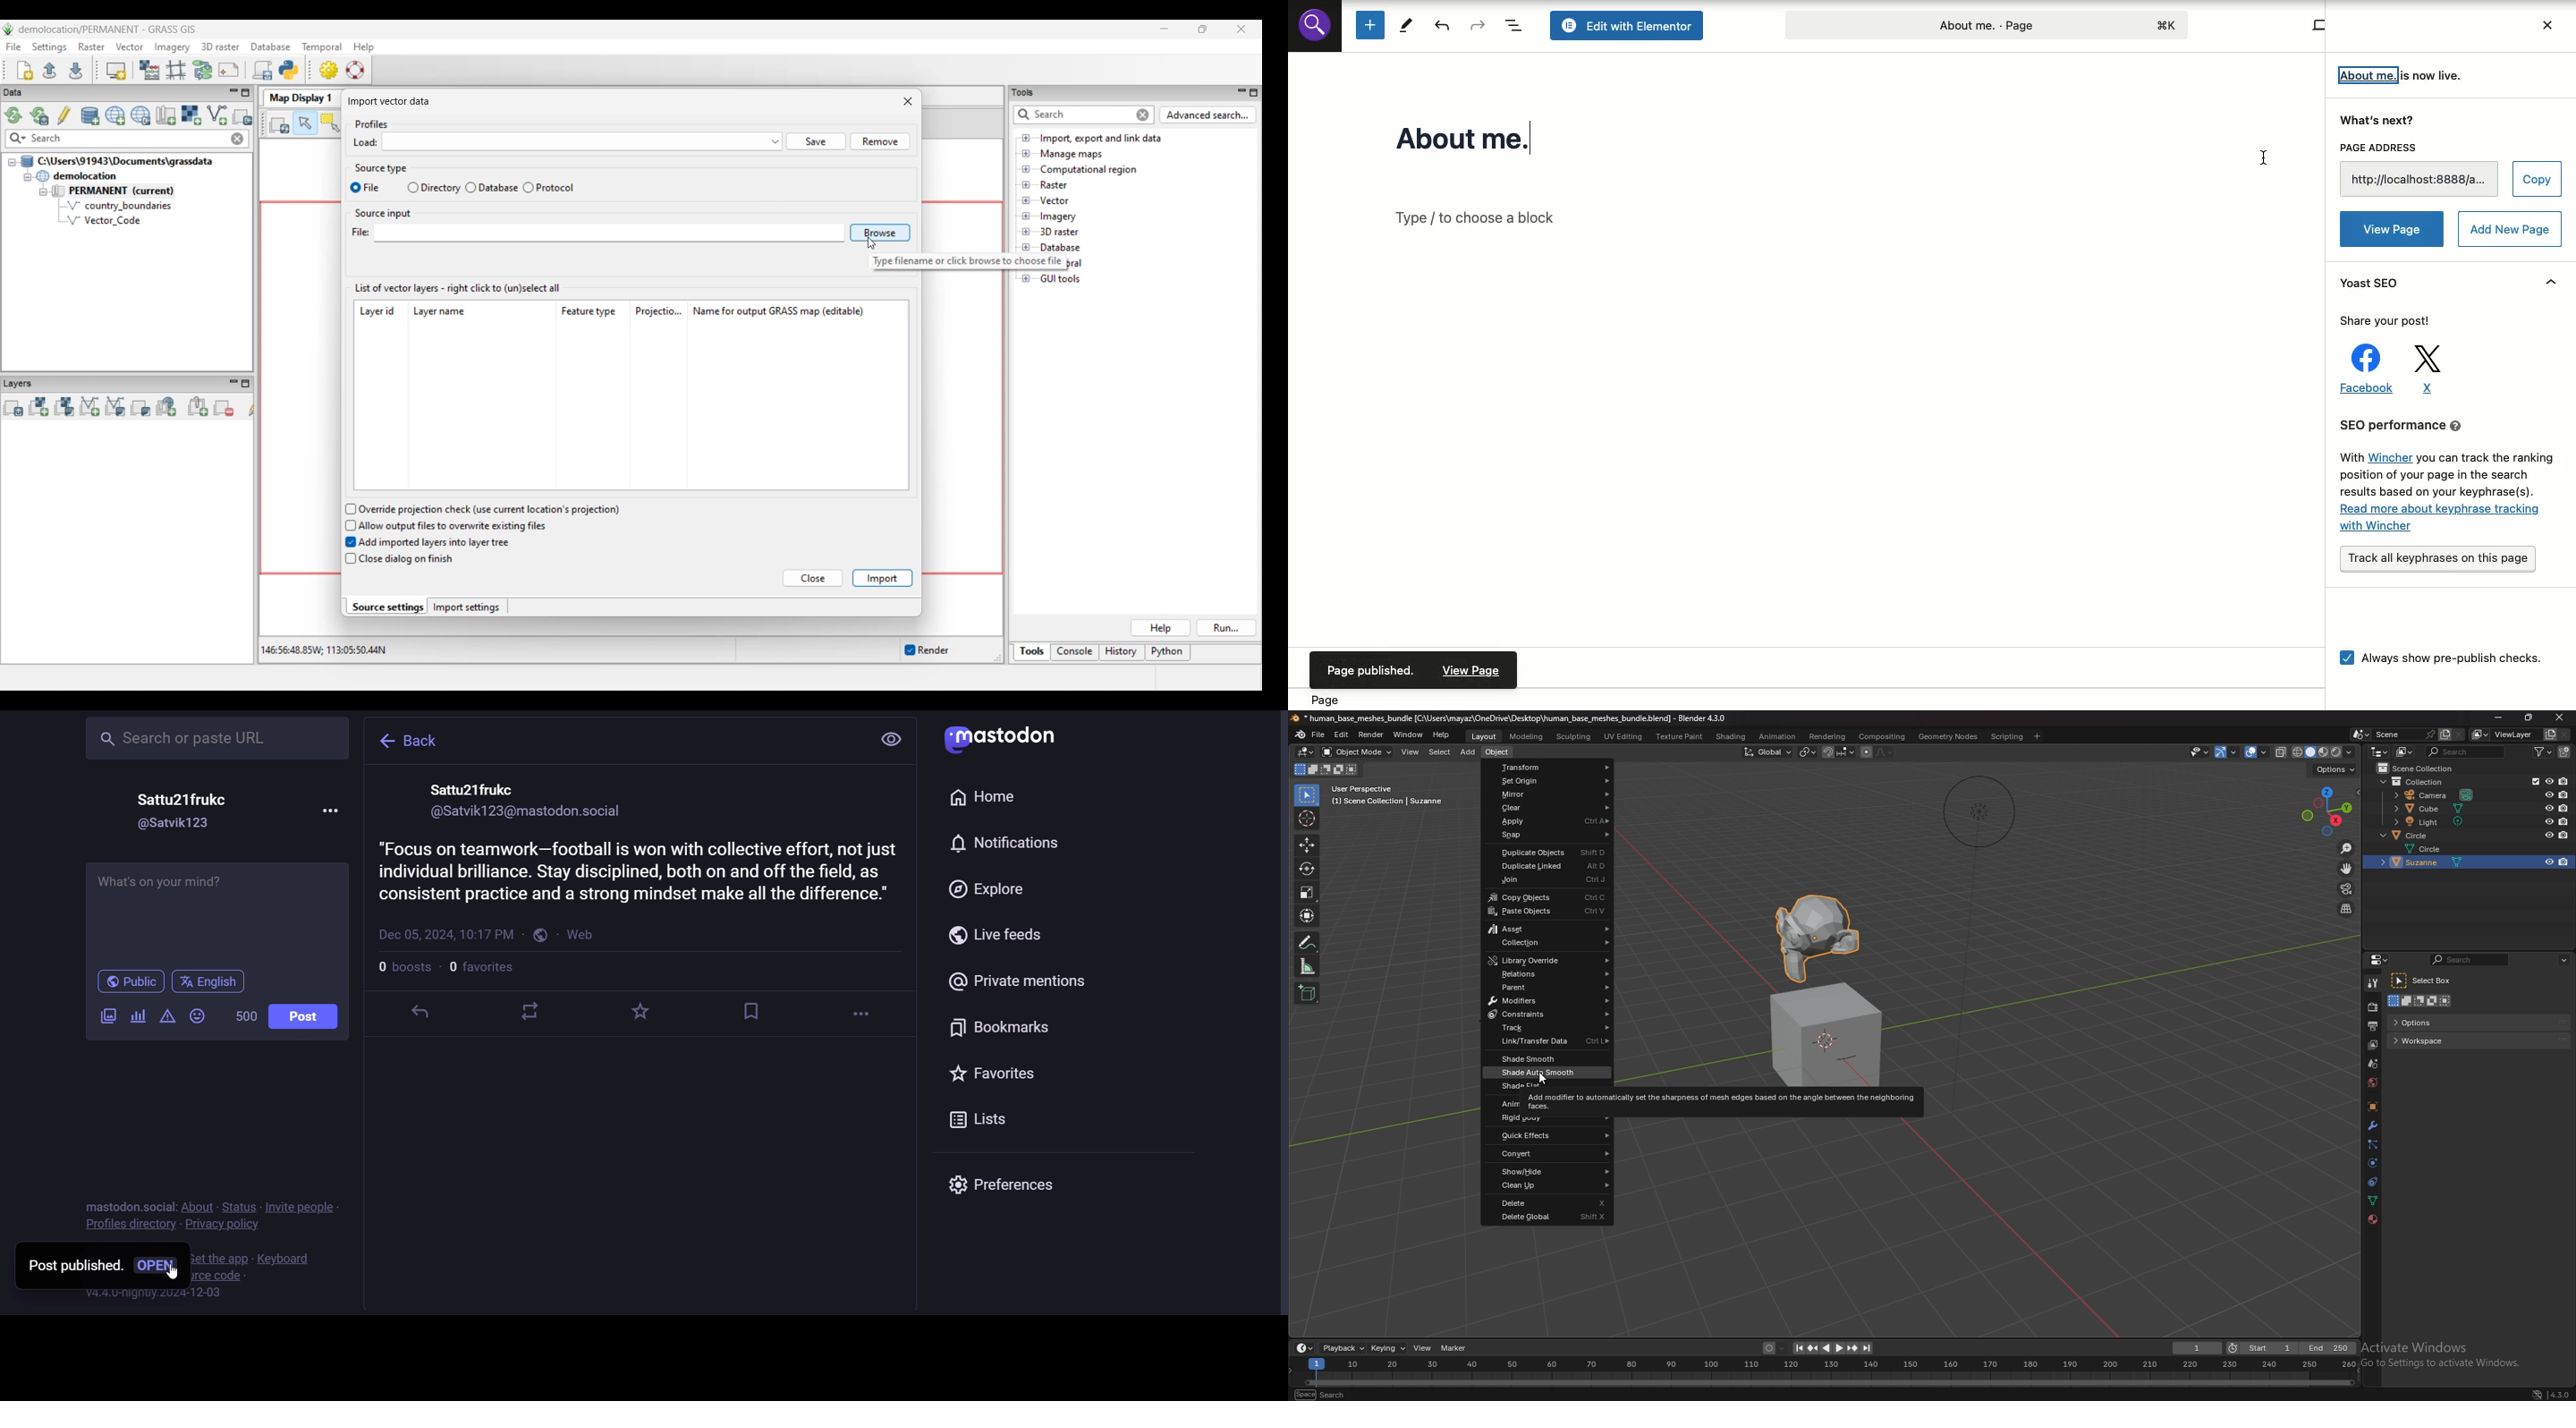 This screenshot has height=1428, width=2576. I want to click on join, so click(1548, 879).